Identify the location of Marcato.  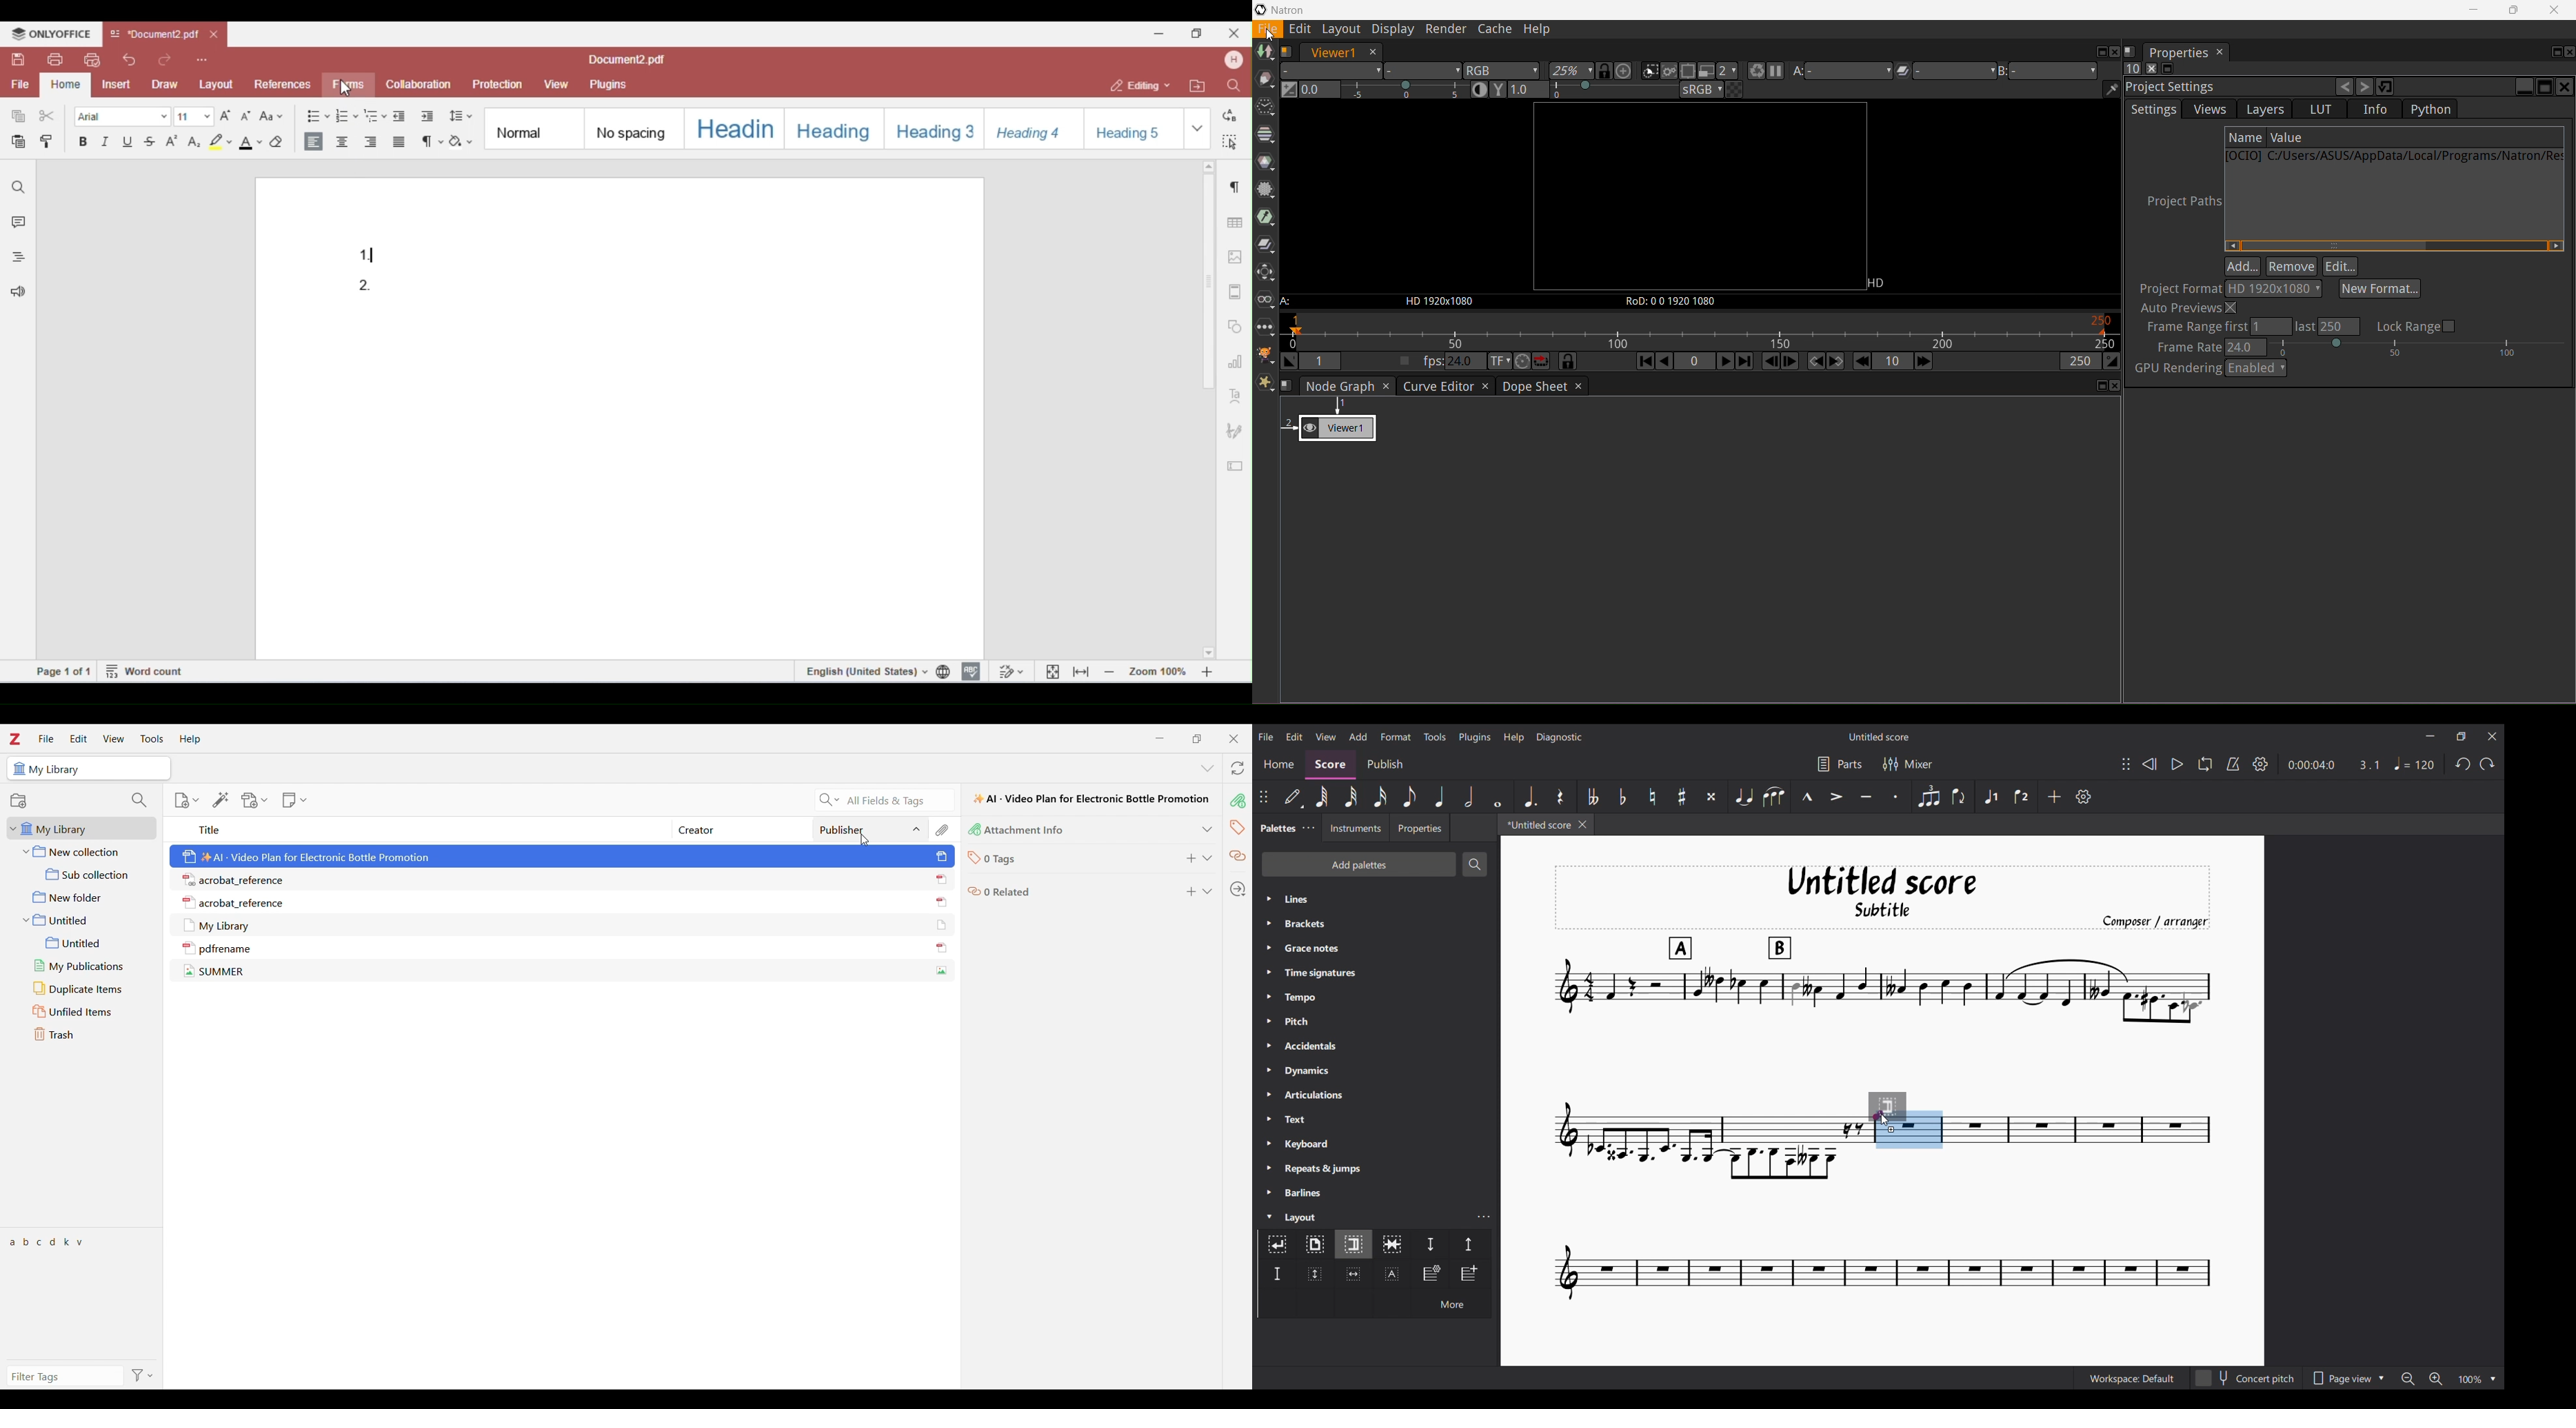
(1807, 796).